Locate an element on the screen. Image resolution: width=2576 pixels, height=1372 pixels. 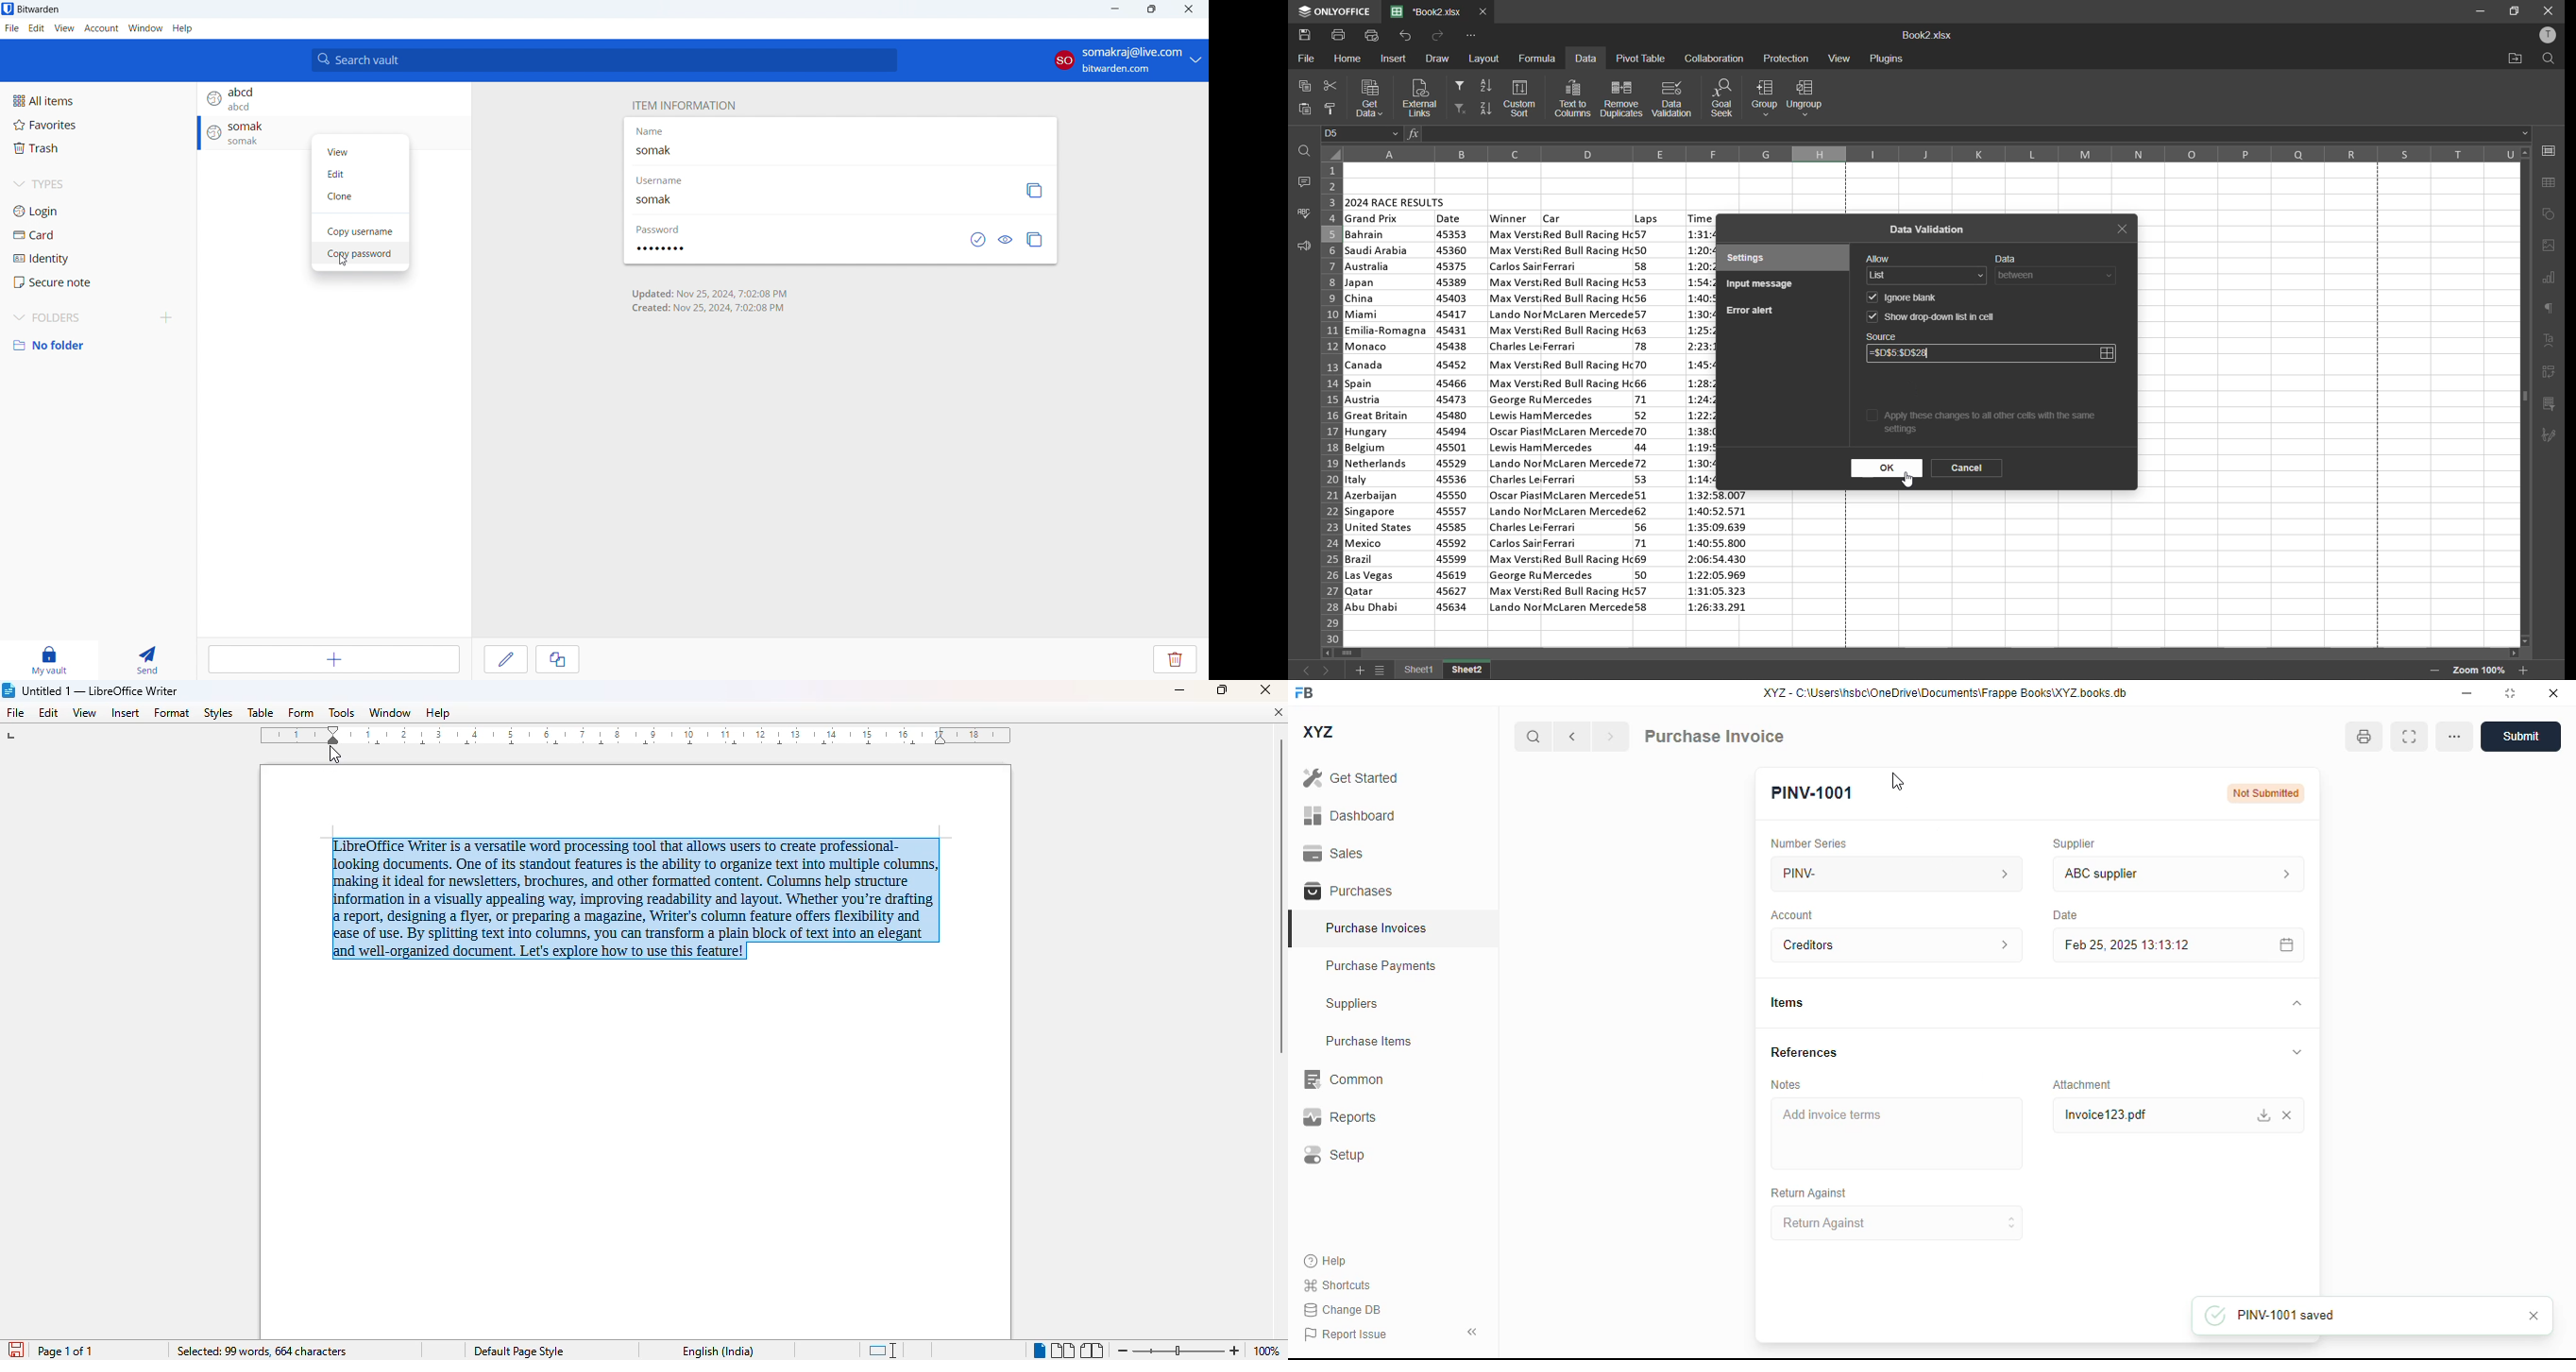
cancel is located at coordinates (1967, 469).